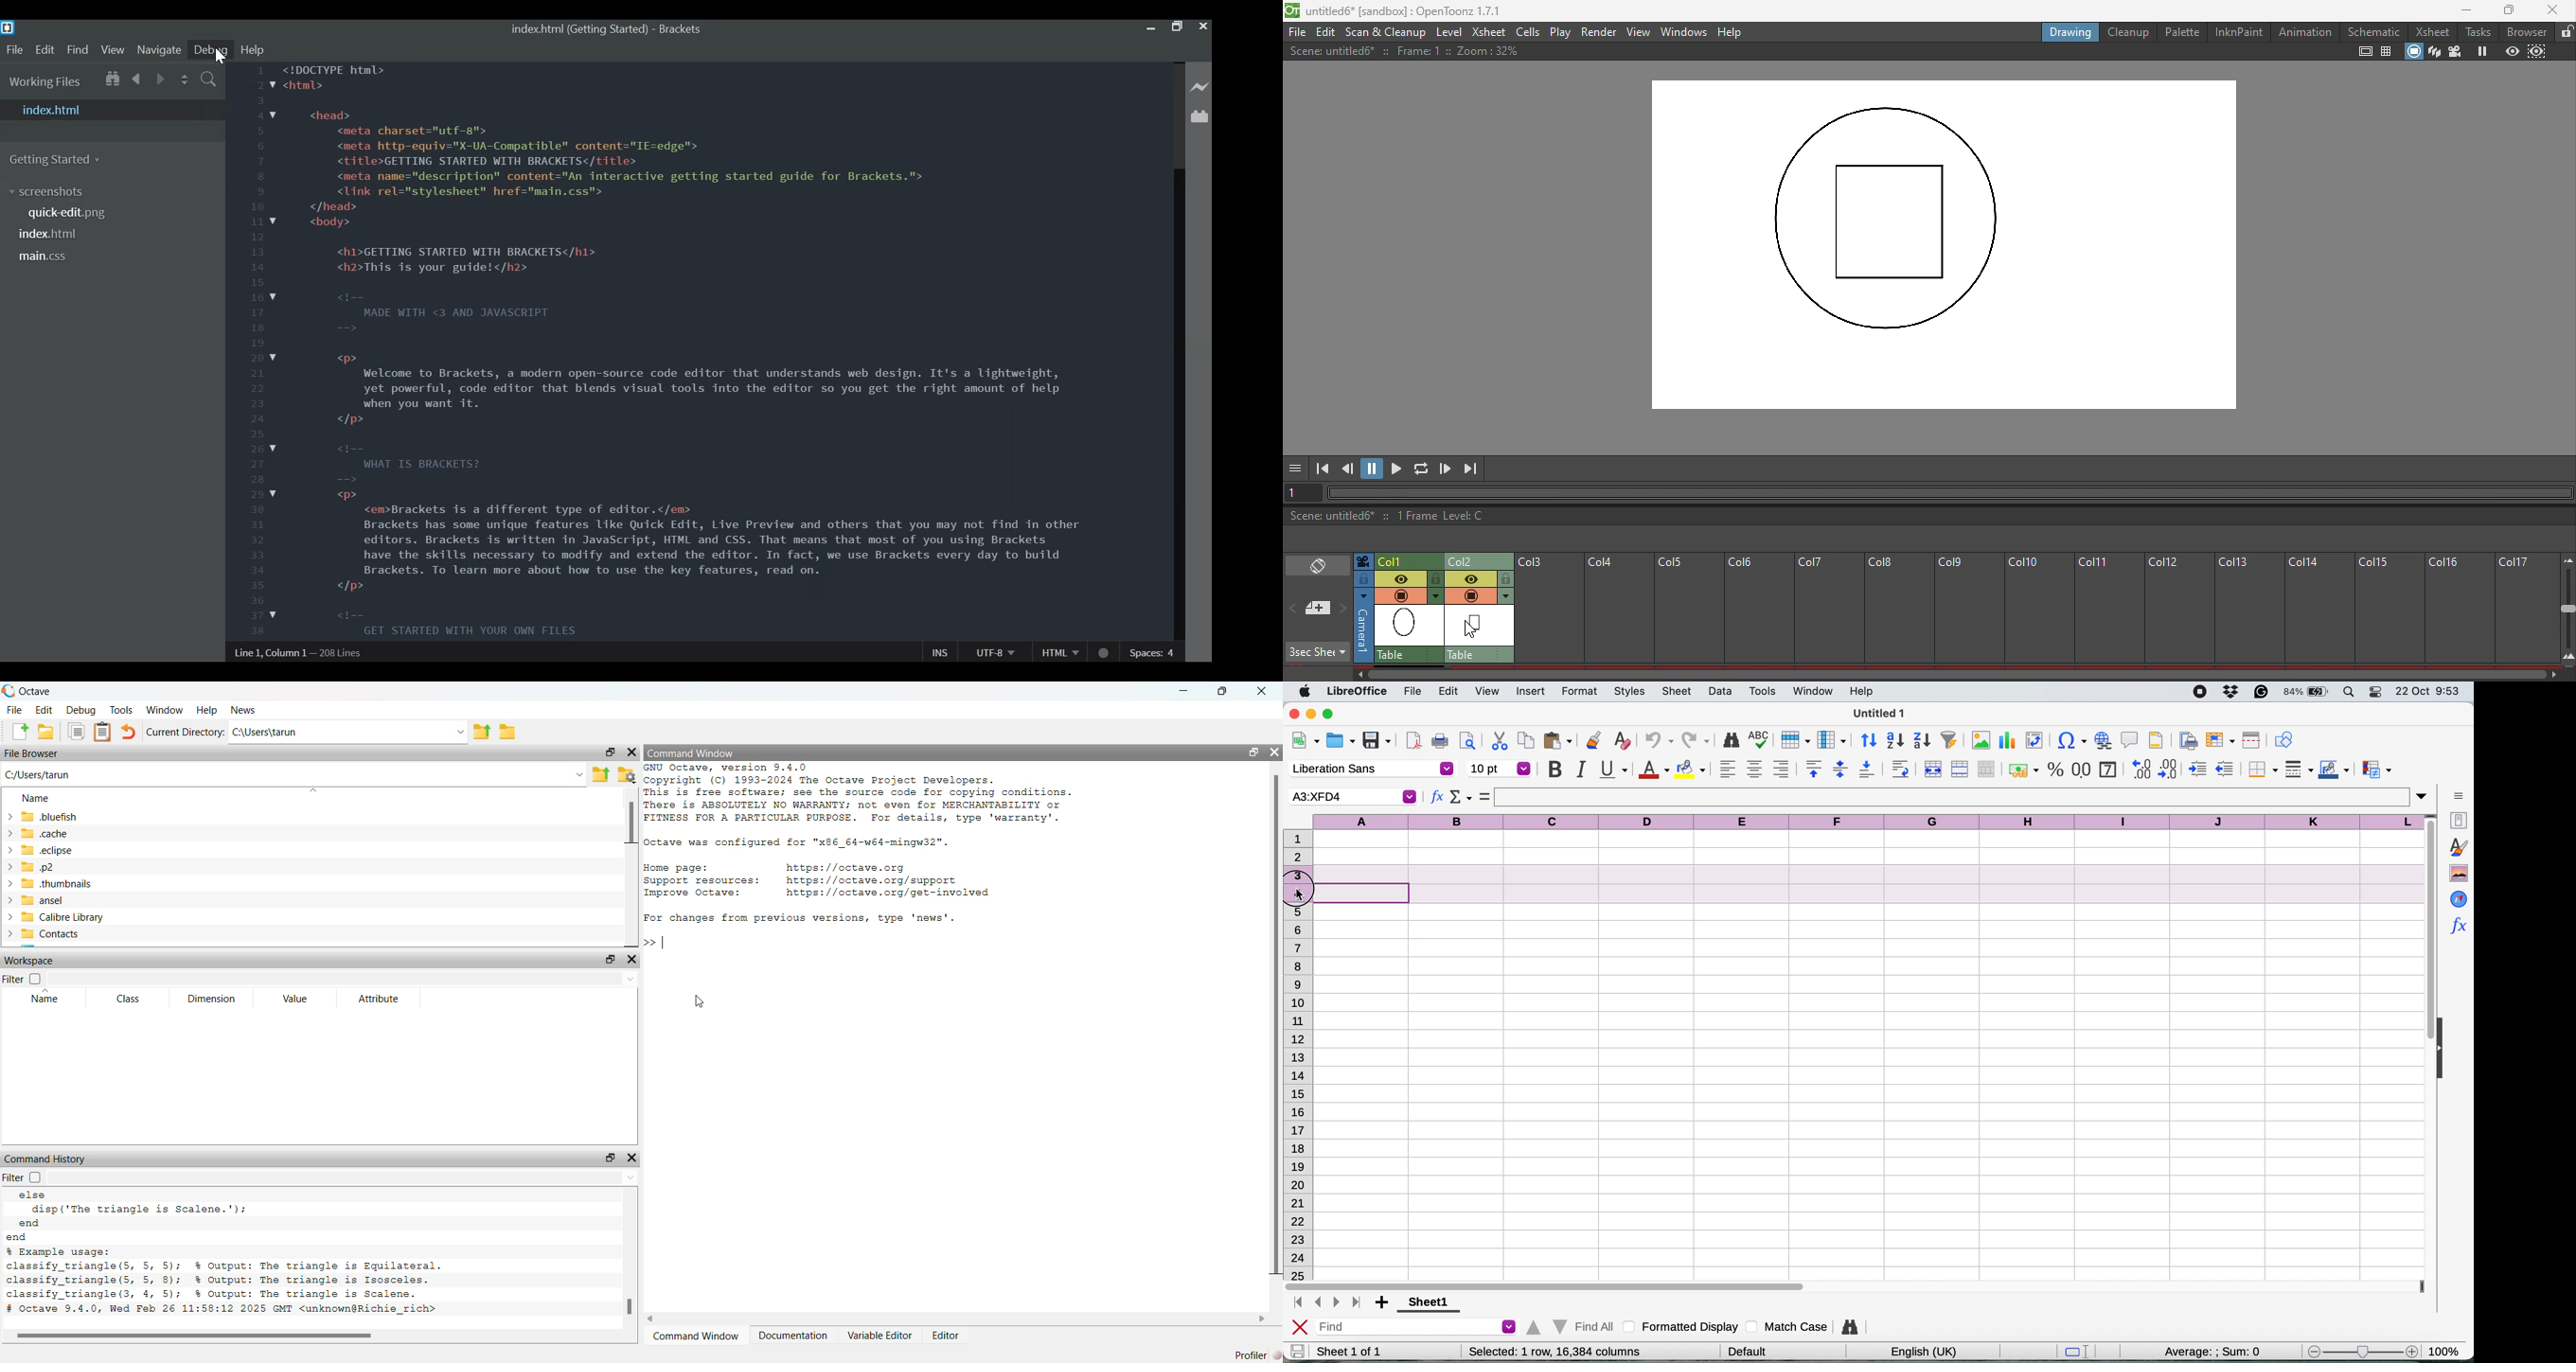 This screenshot has width=2576, height=1372. I want to click on Edit, so click(45, 49).